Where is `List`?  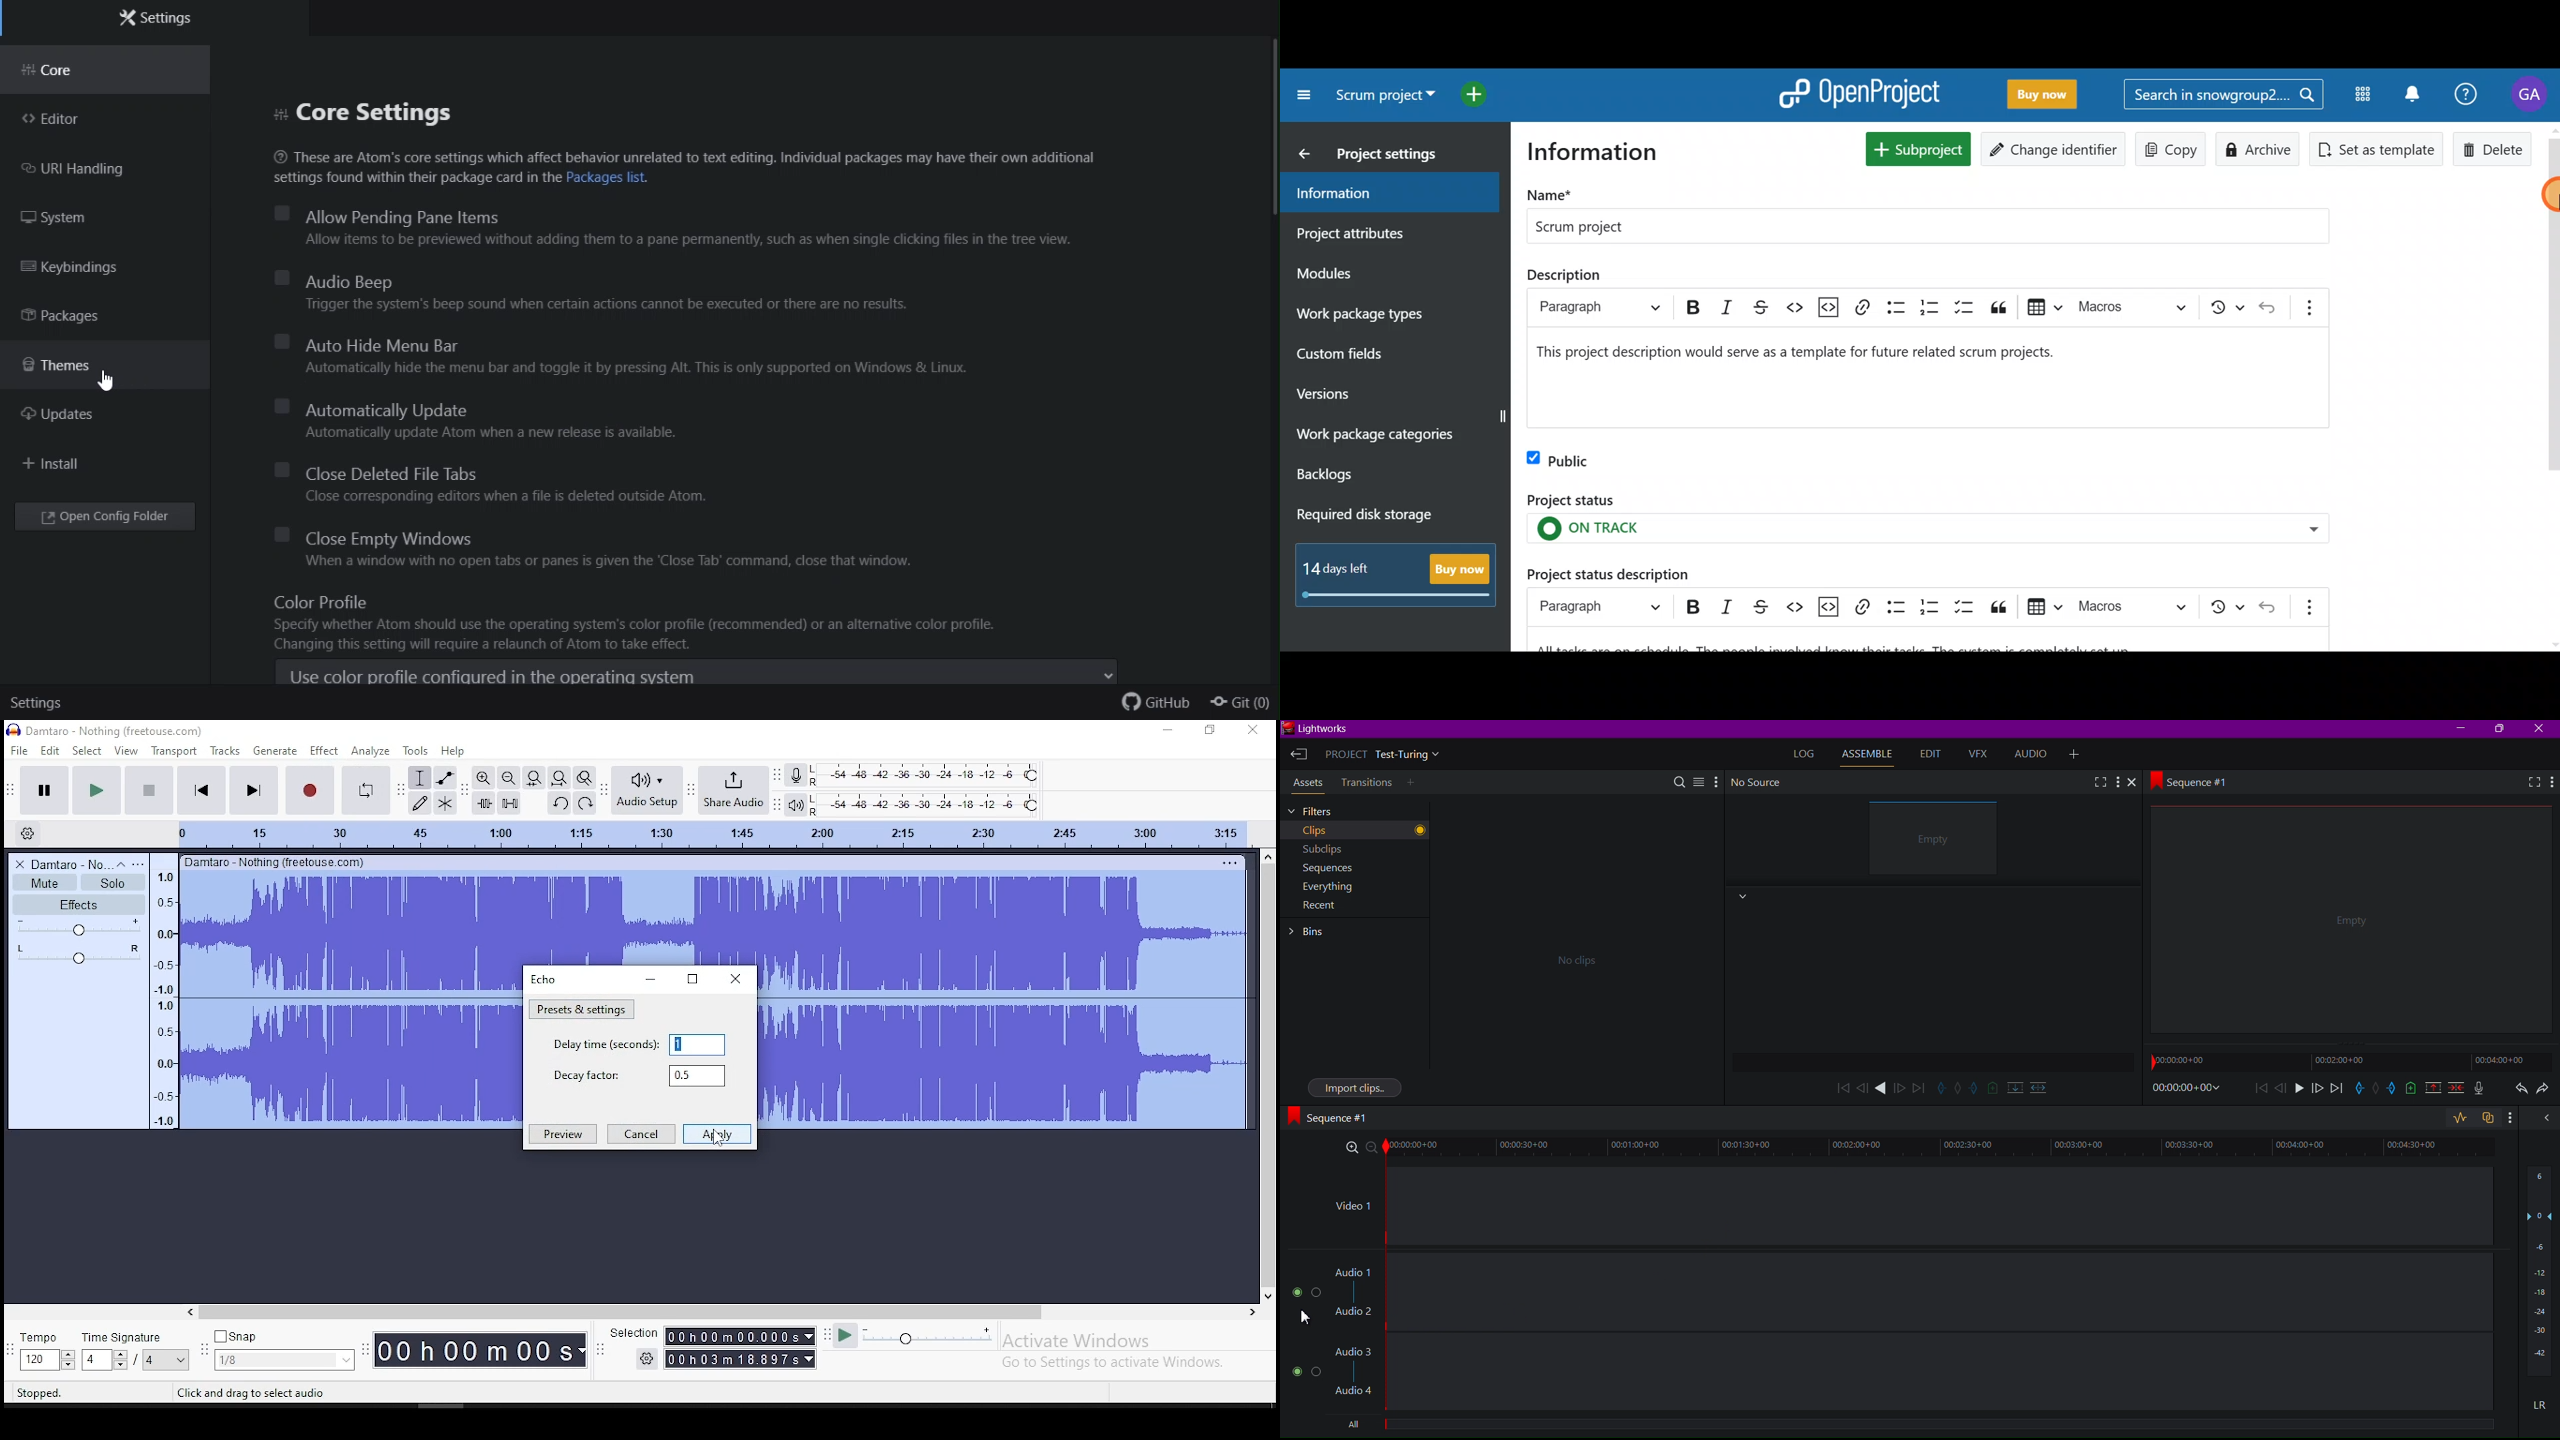
List is located at coordinates (1698, 780).